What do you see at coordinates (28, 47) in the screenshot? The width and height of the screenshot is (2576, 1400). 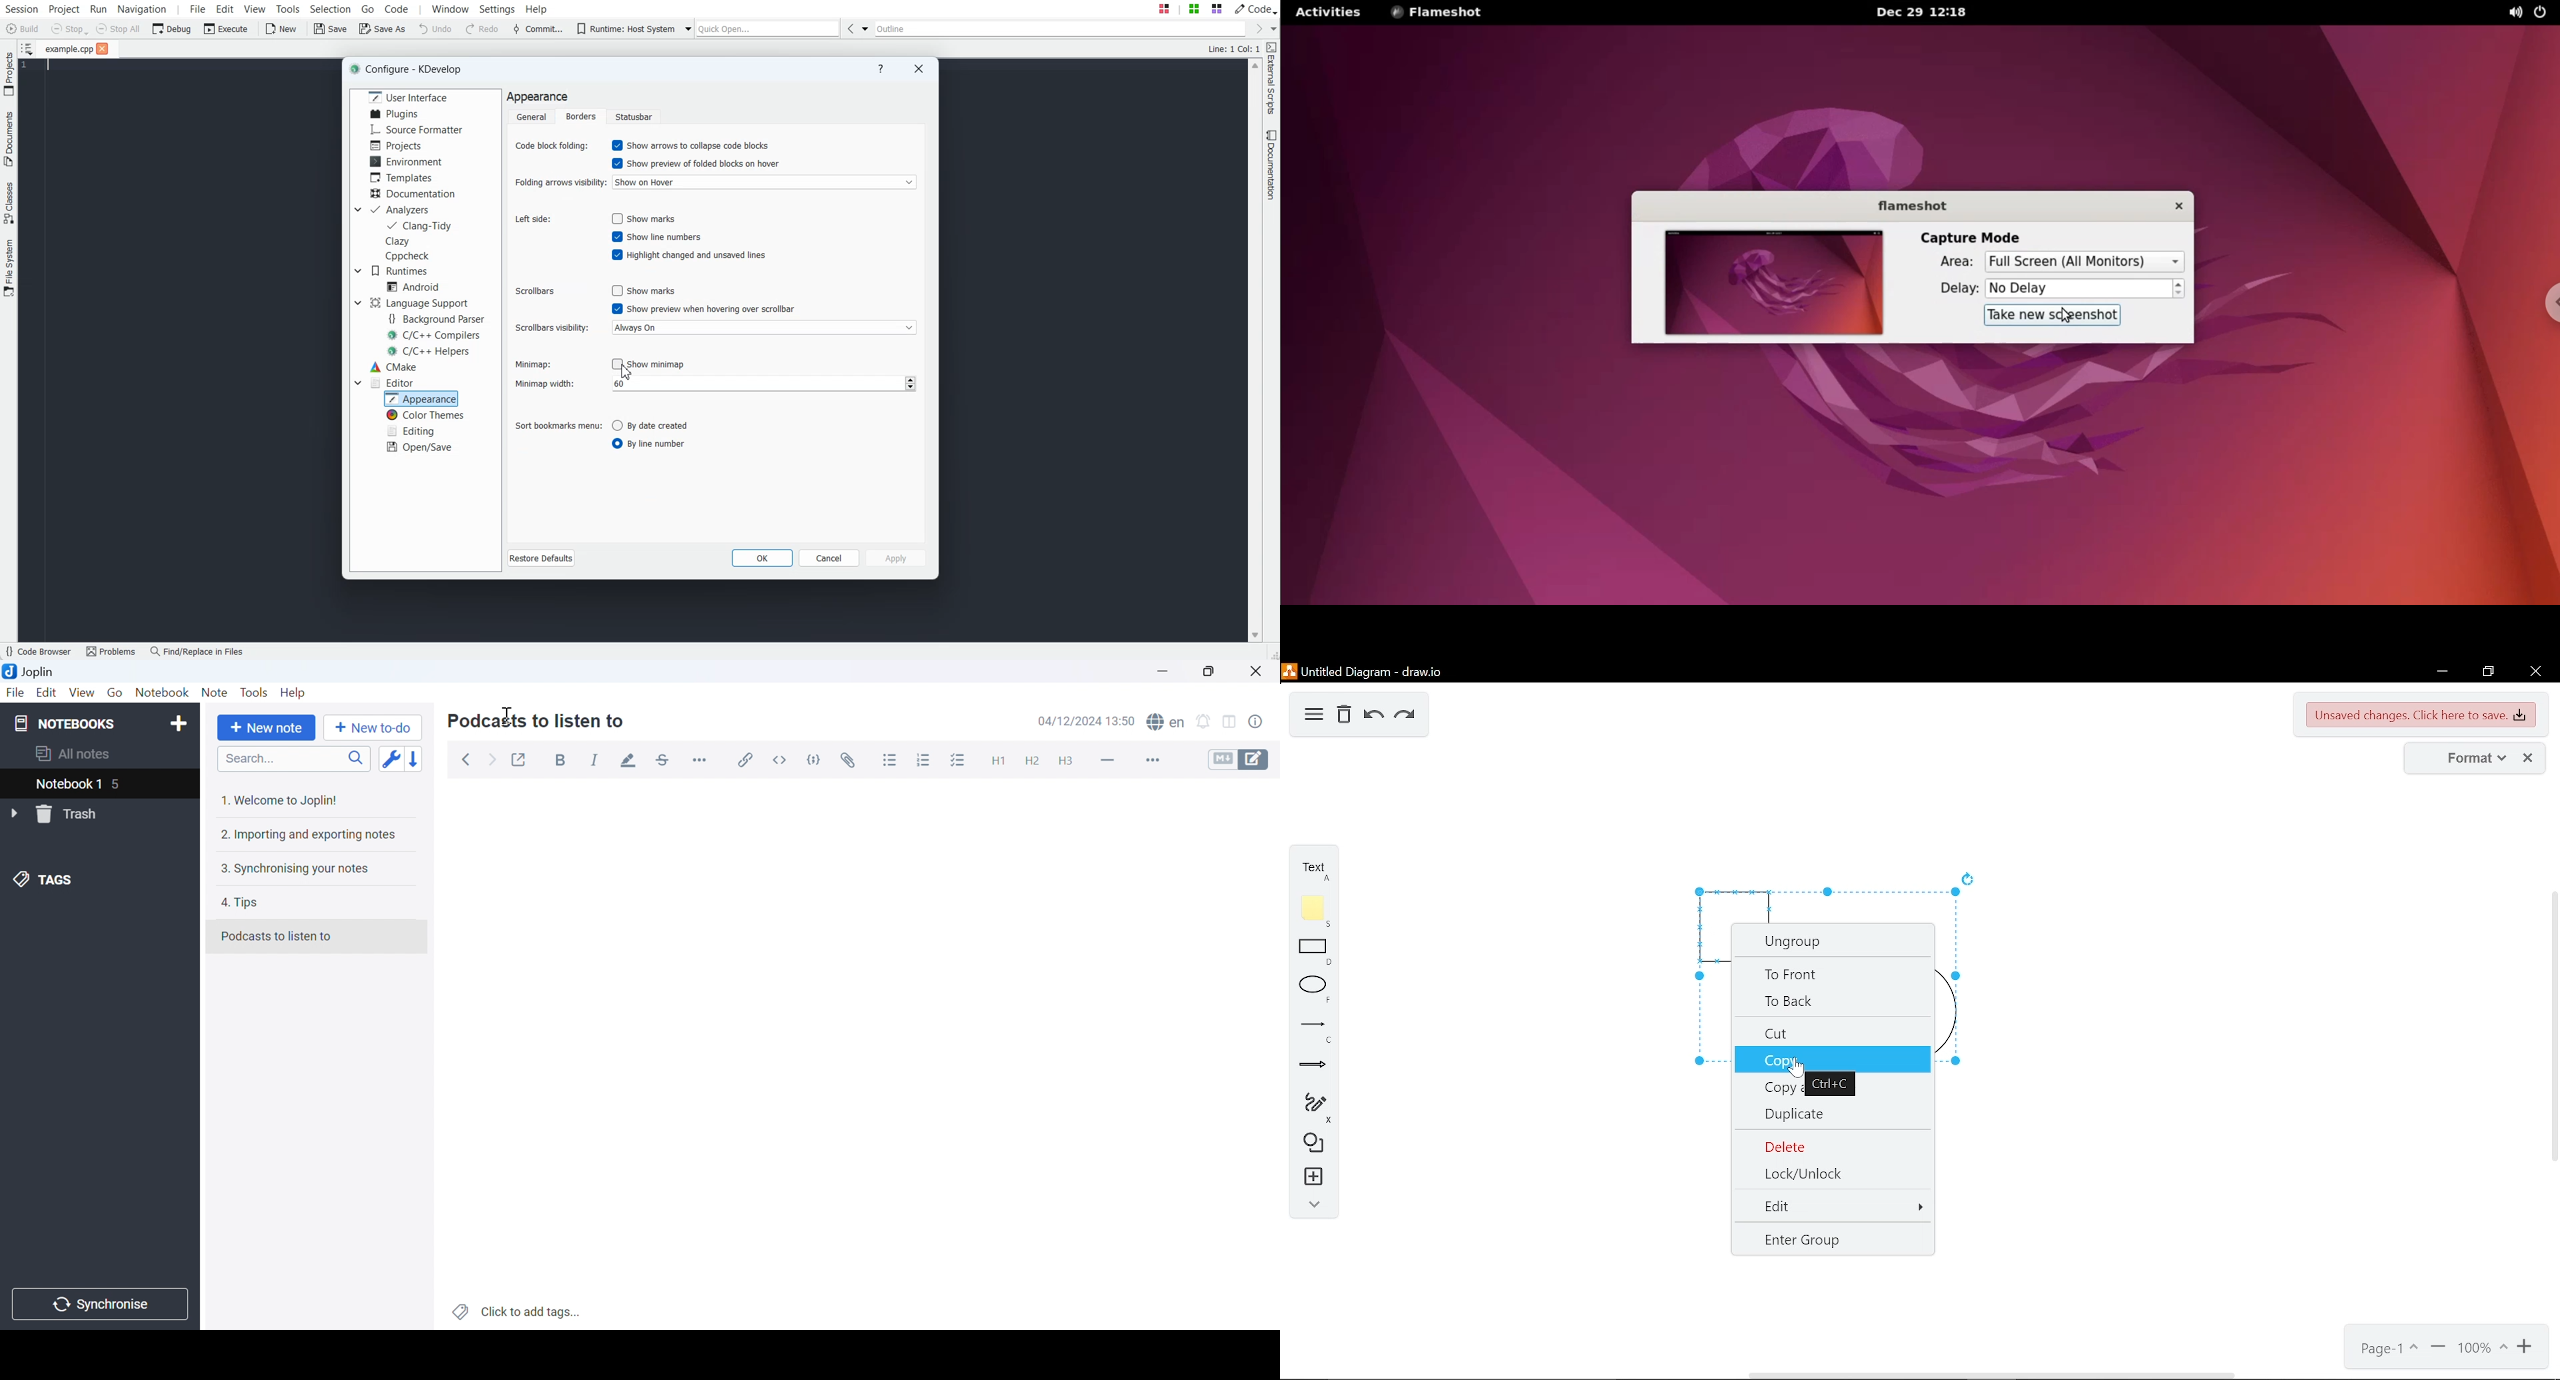 I see `Show sorted list` at bounding box center [28, 47].